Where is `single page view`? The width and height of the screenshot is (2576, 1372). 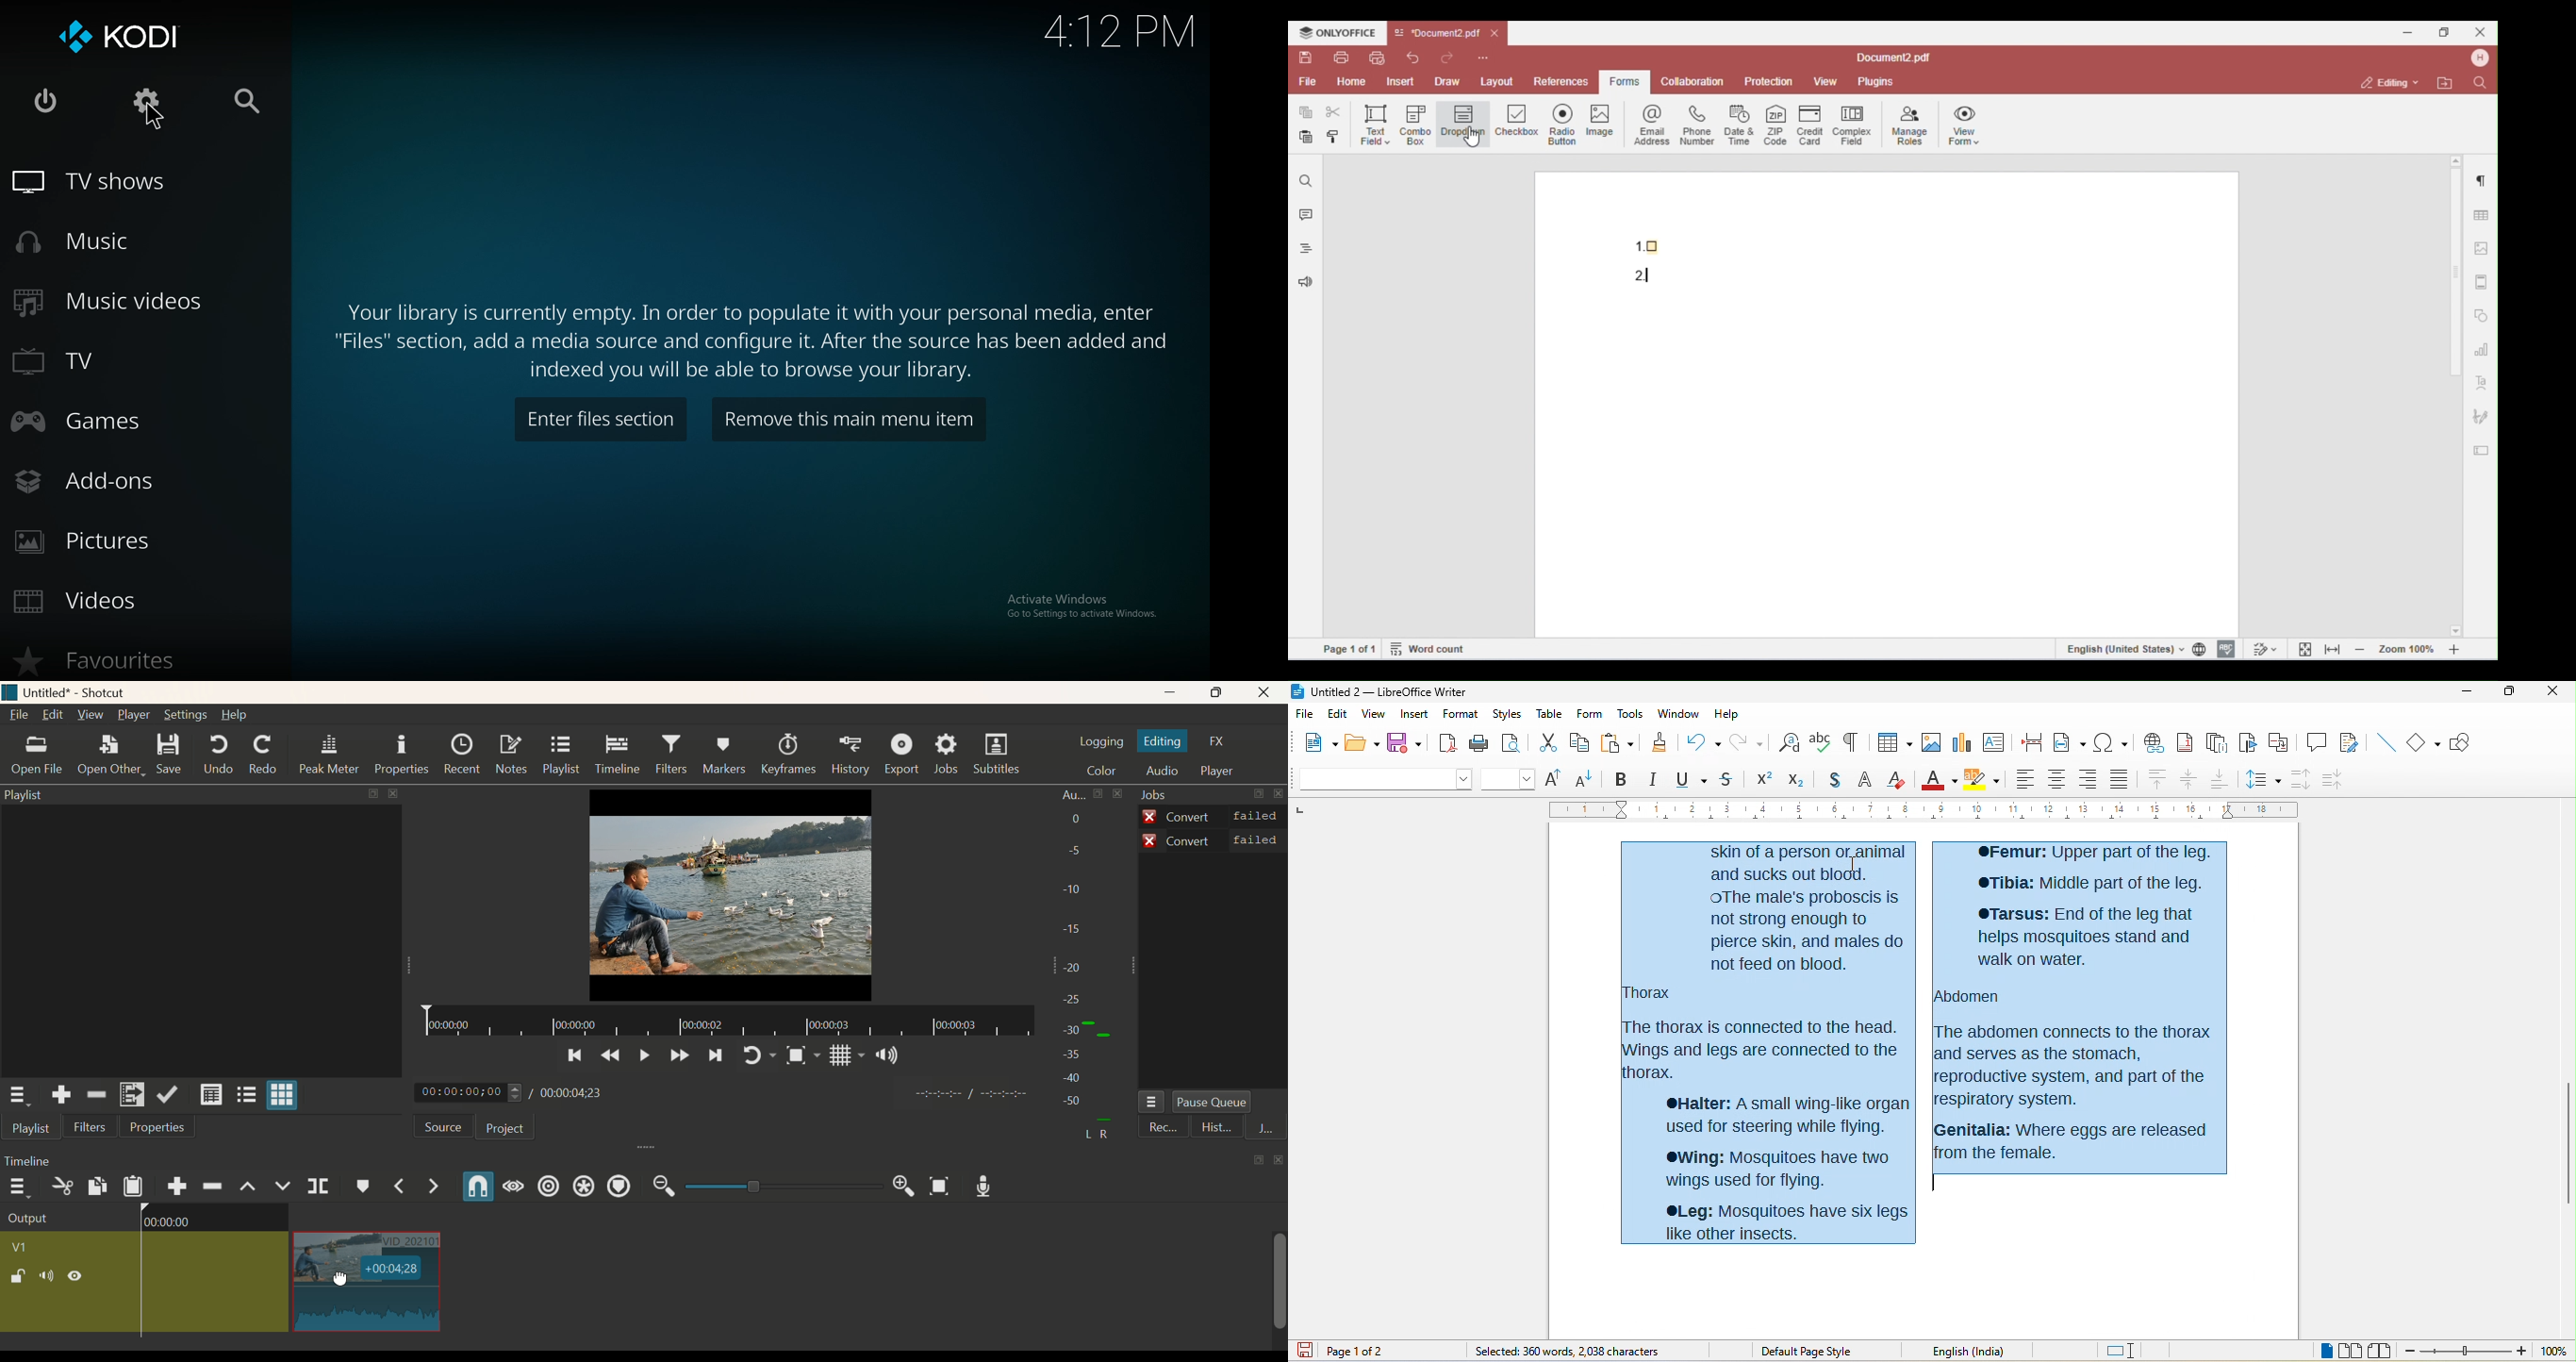
single page view is located at coordinates (2327, 1351).